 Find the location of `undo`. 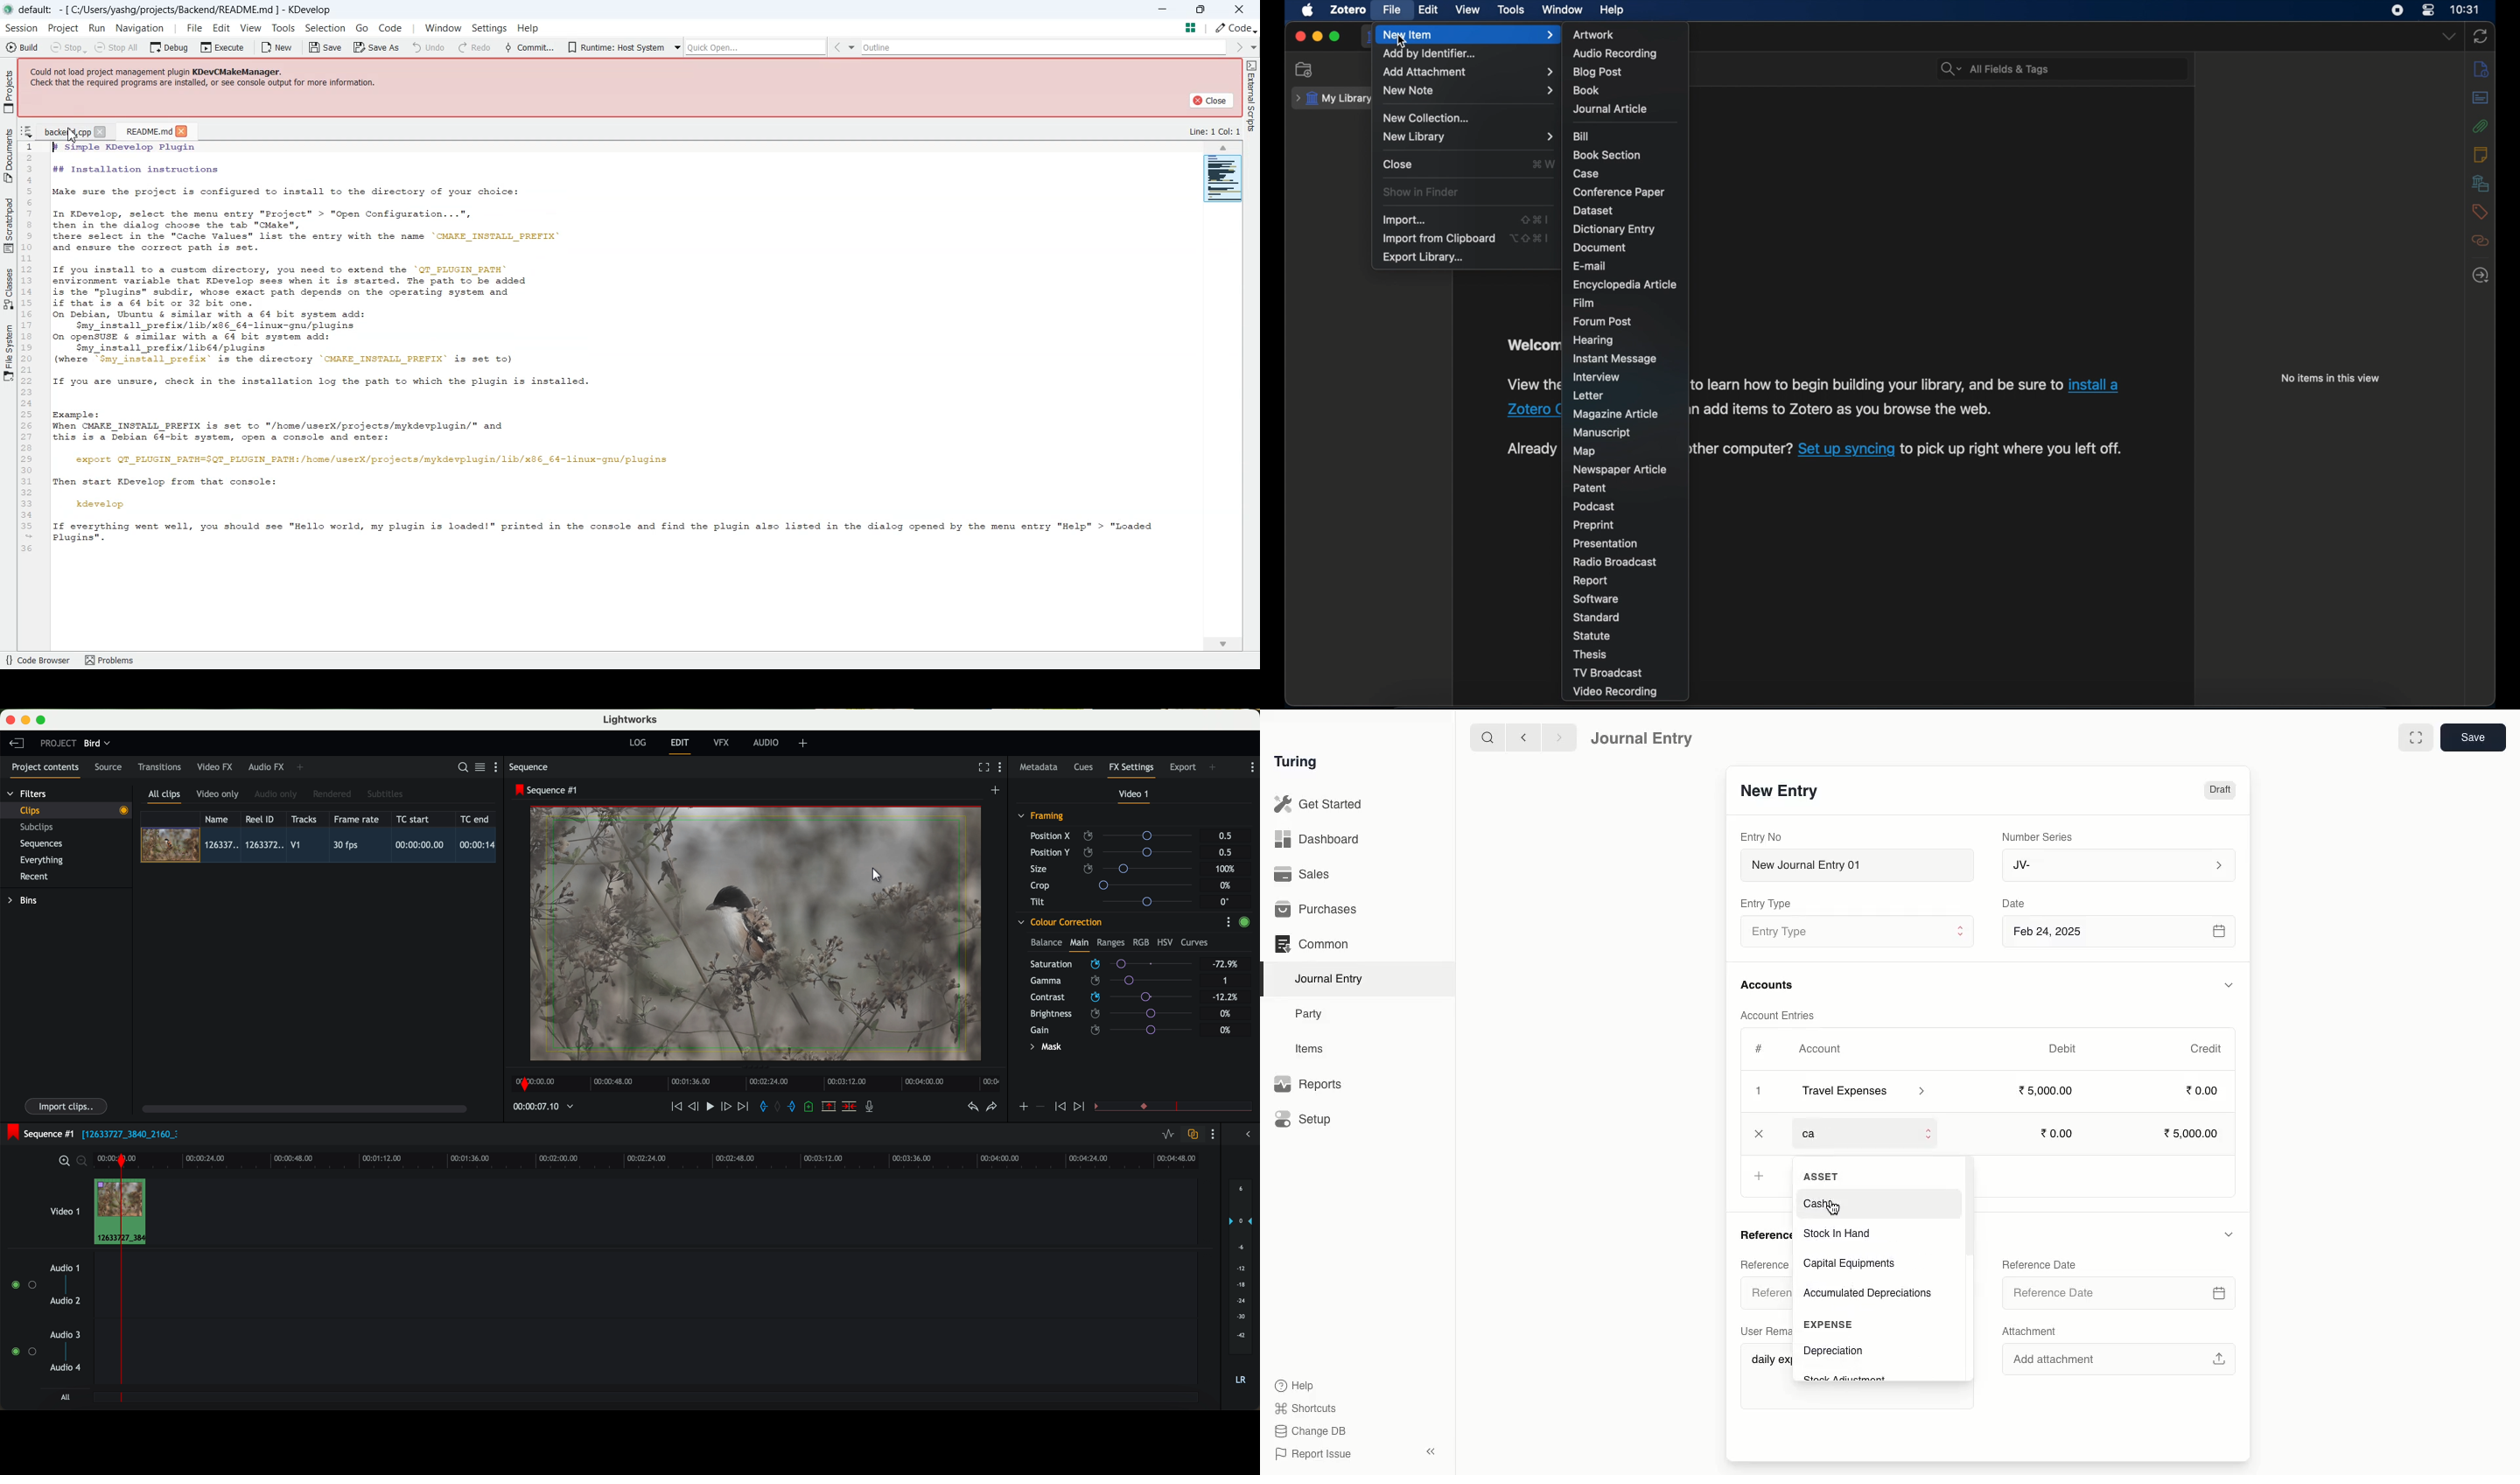

undo is located at coordinates (972, 1108).